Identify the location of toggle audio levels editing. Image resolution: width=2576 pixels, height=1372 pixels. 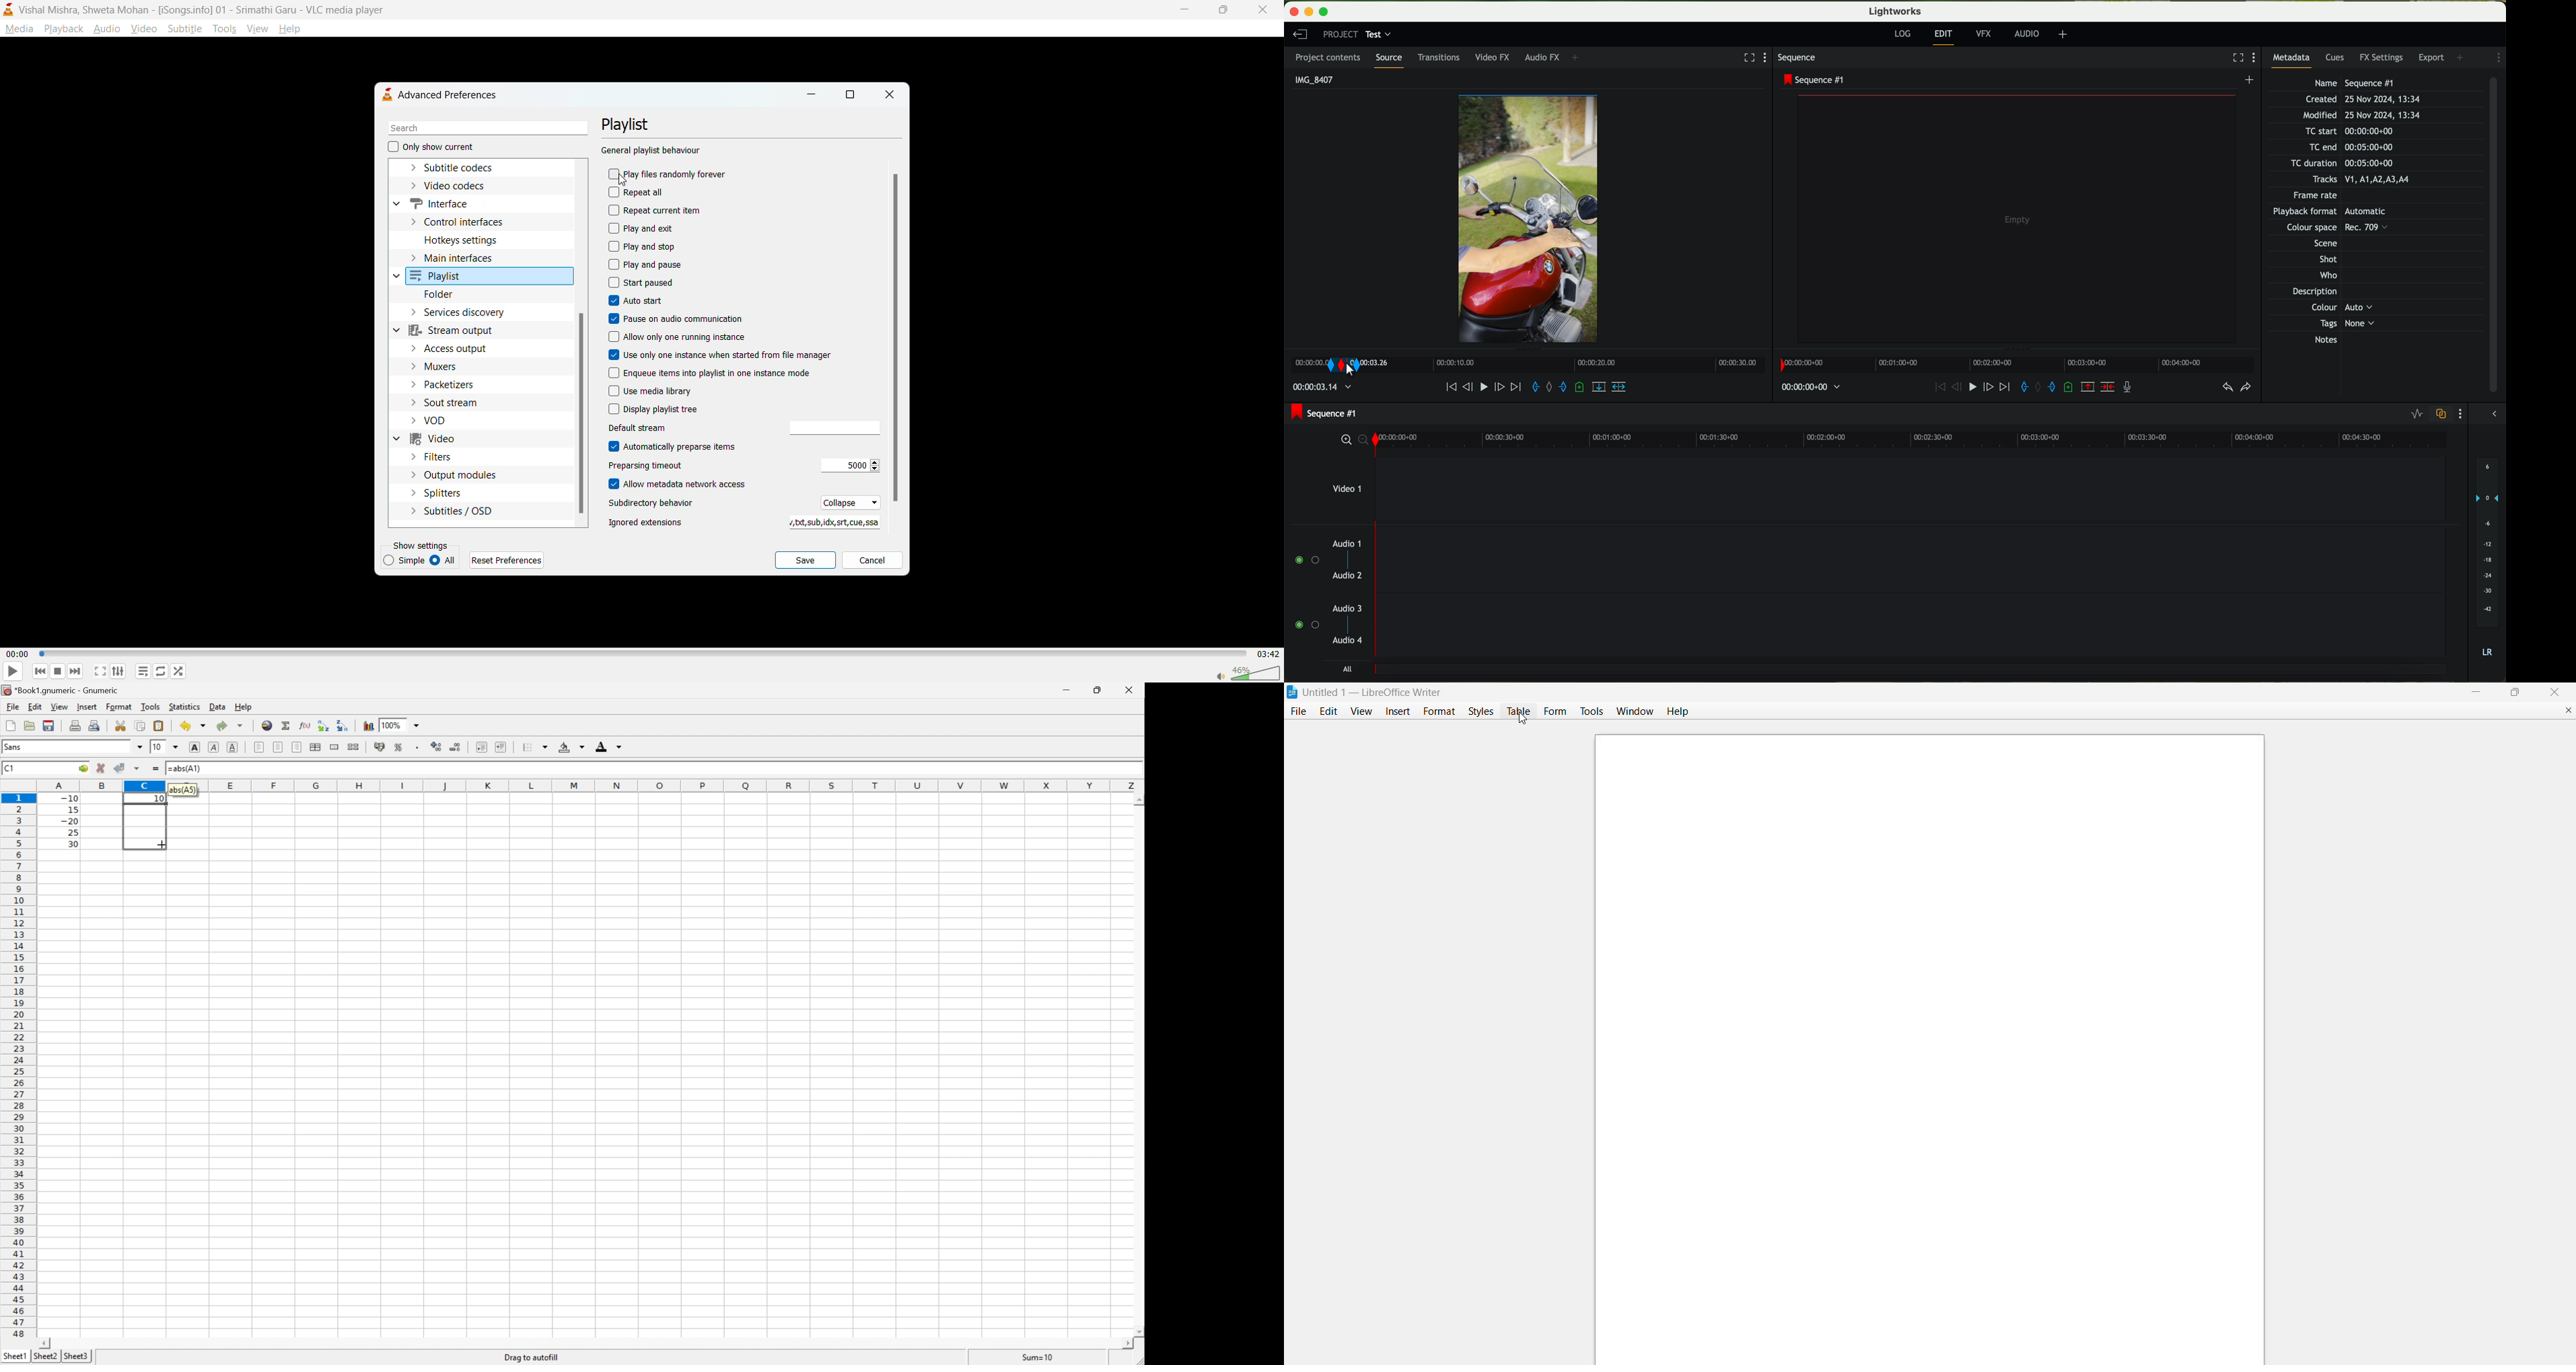
(2417, 414).